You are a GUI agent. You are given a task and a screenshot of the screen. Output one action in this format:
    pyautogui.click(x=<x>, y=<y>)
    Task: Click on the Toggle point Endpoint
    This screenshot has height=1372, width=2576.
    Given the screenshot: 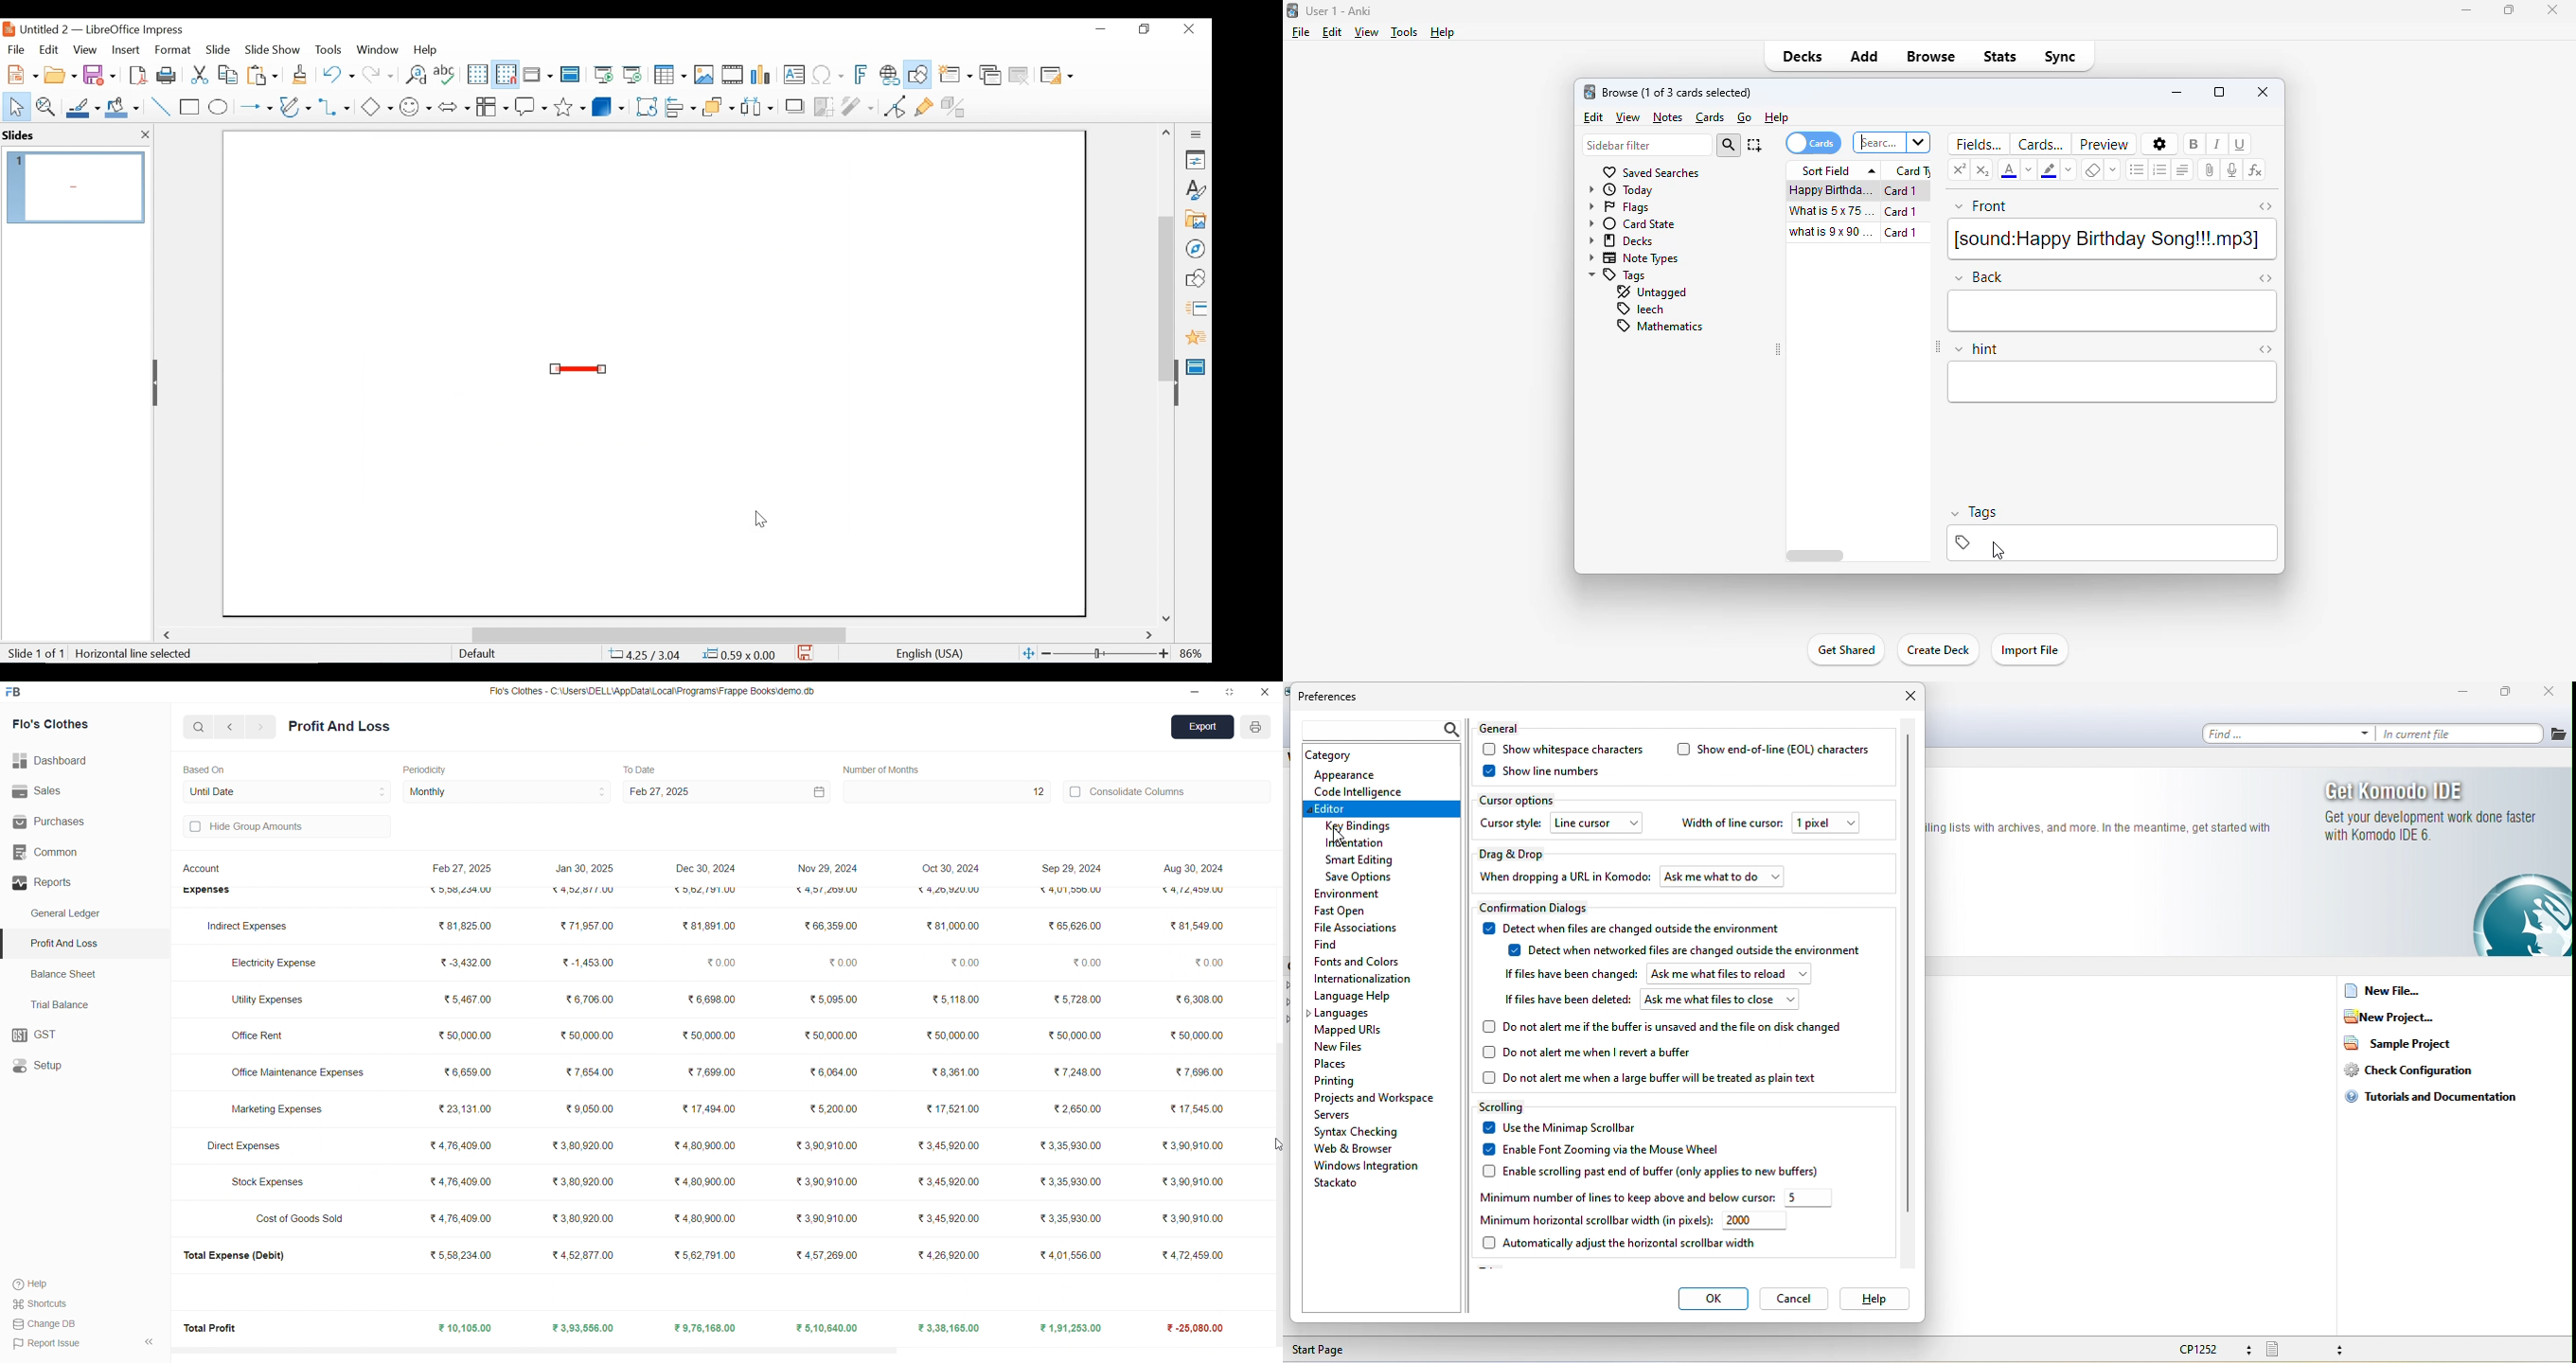 What is the action you would take?
    pyautogui.click(x=892, y=106)
    